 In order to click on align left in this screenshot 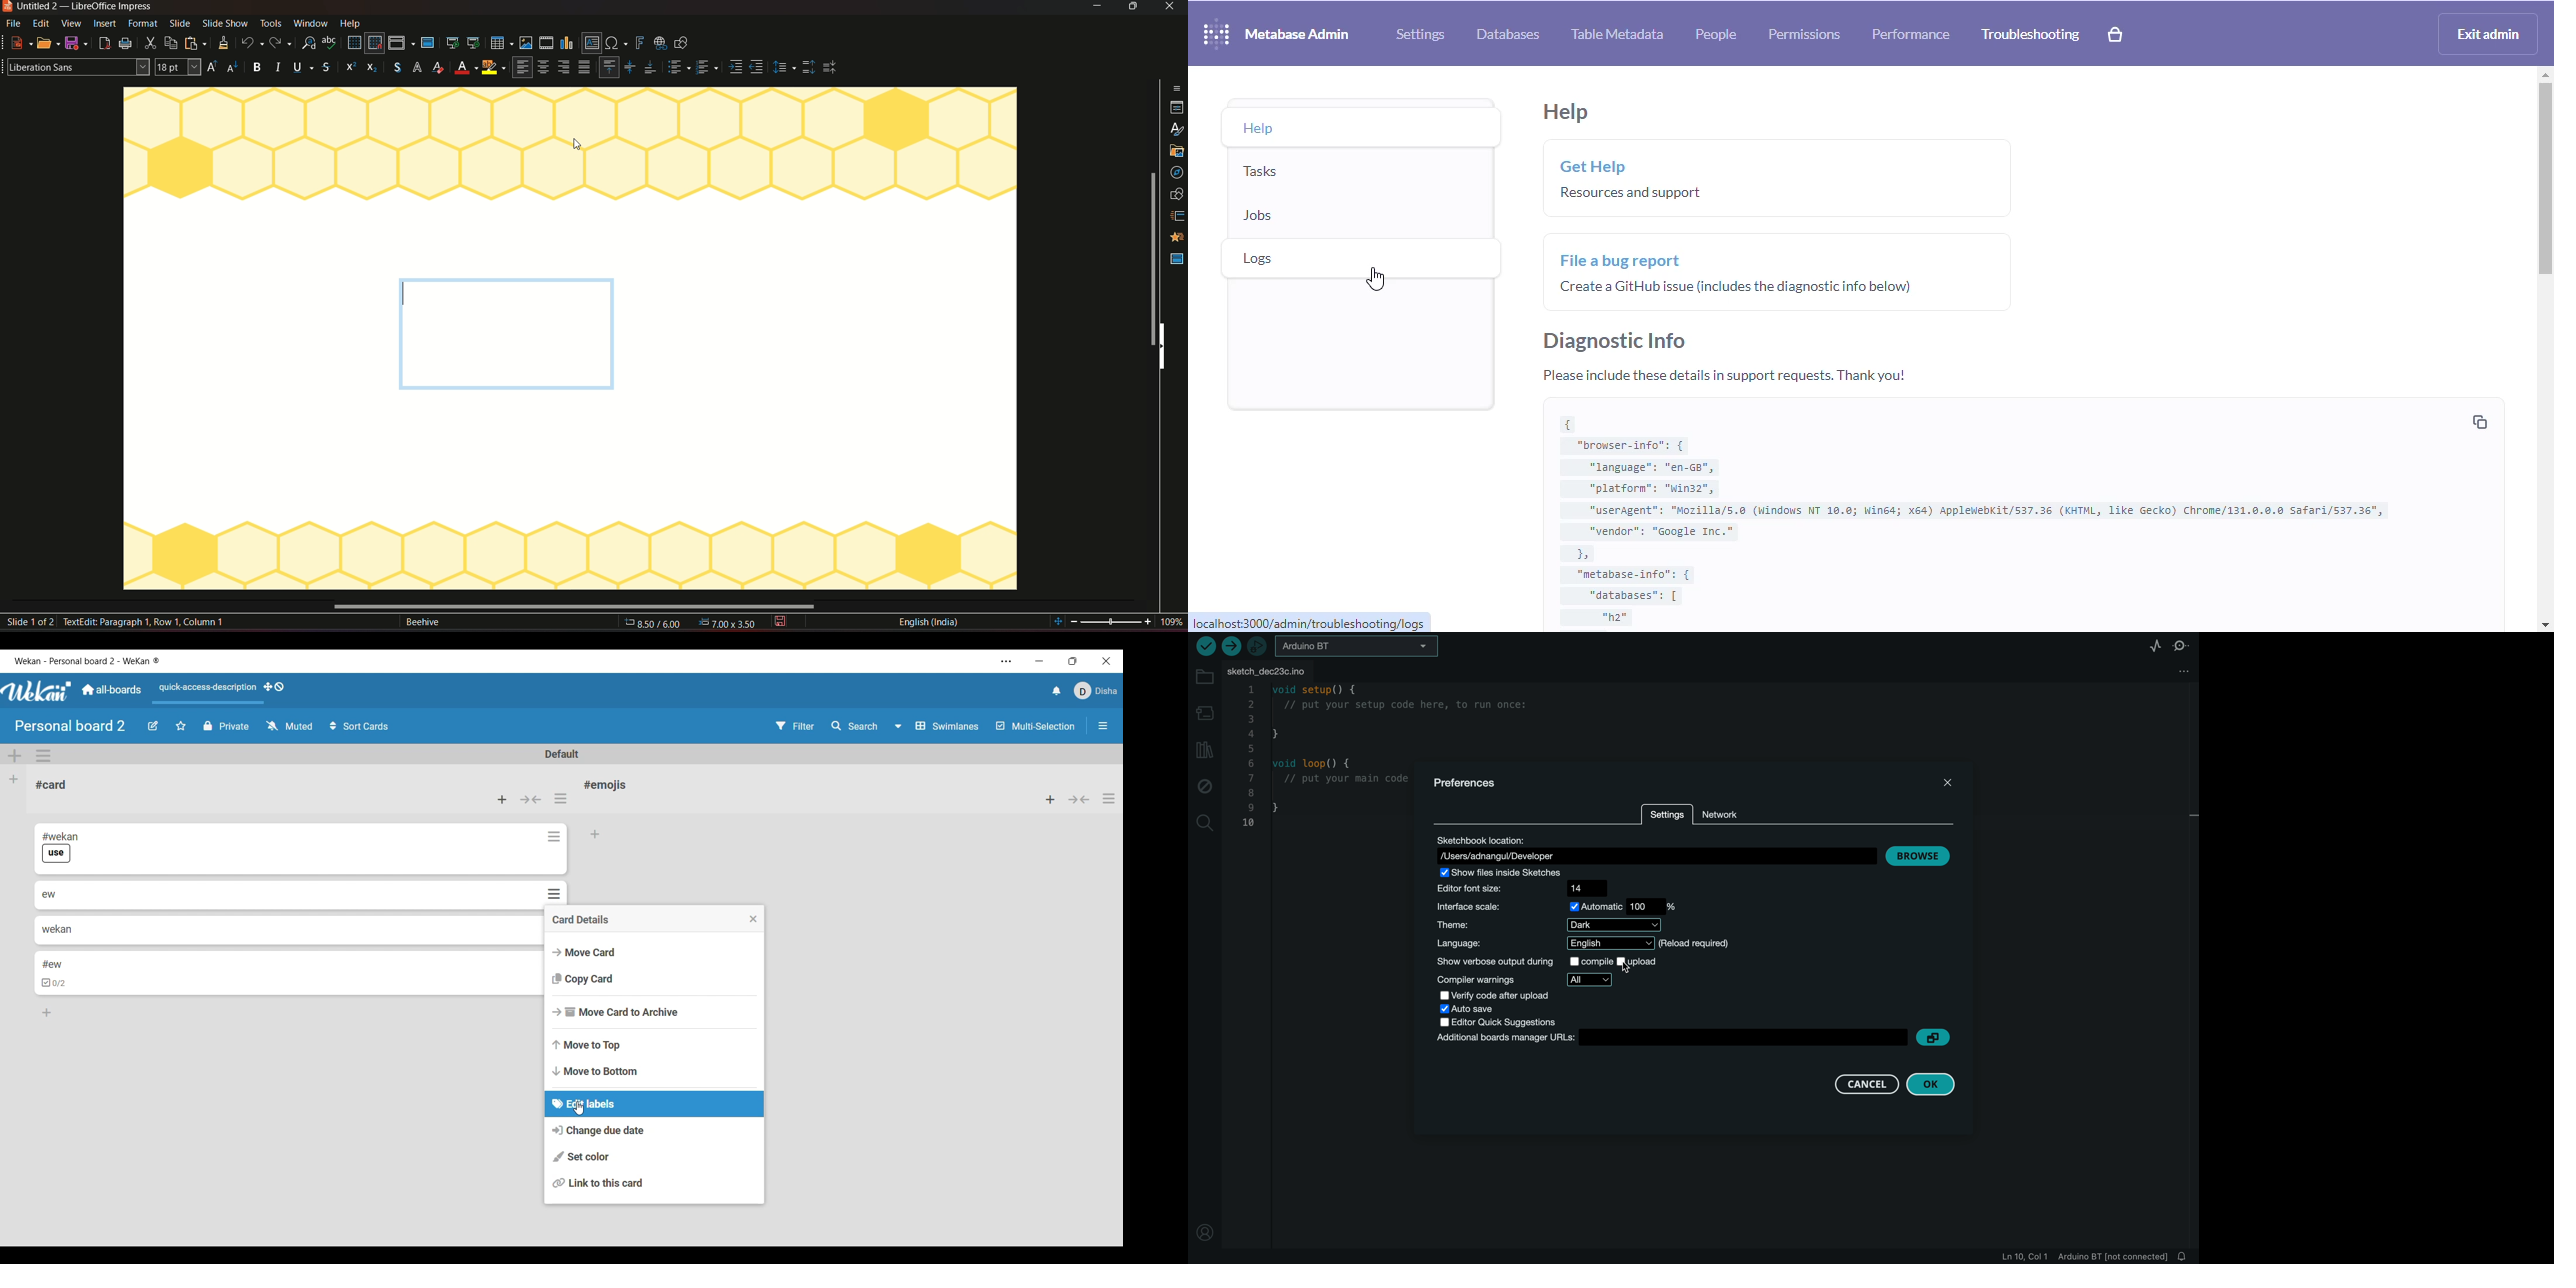, I will do `click(522, 68)`.